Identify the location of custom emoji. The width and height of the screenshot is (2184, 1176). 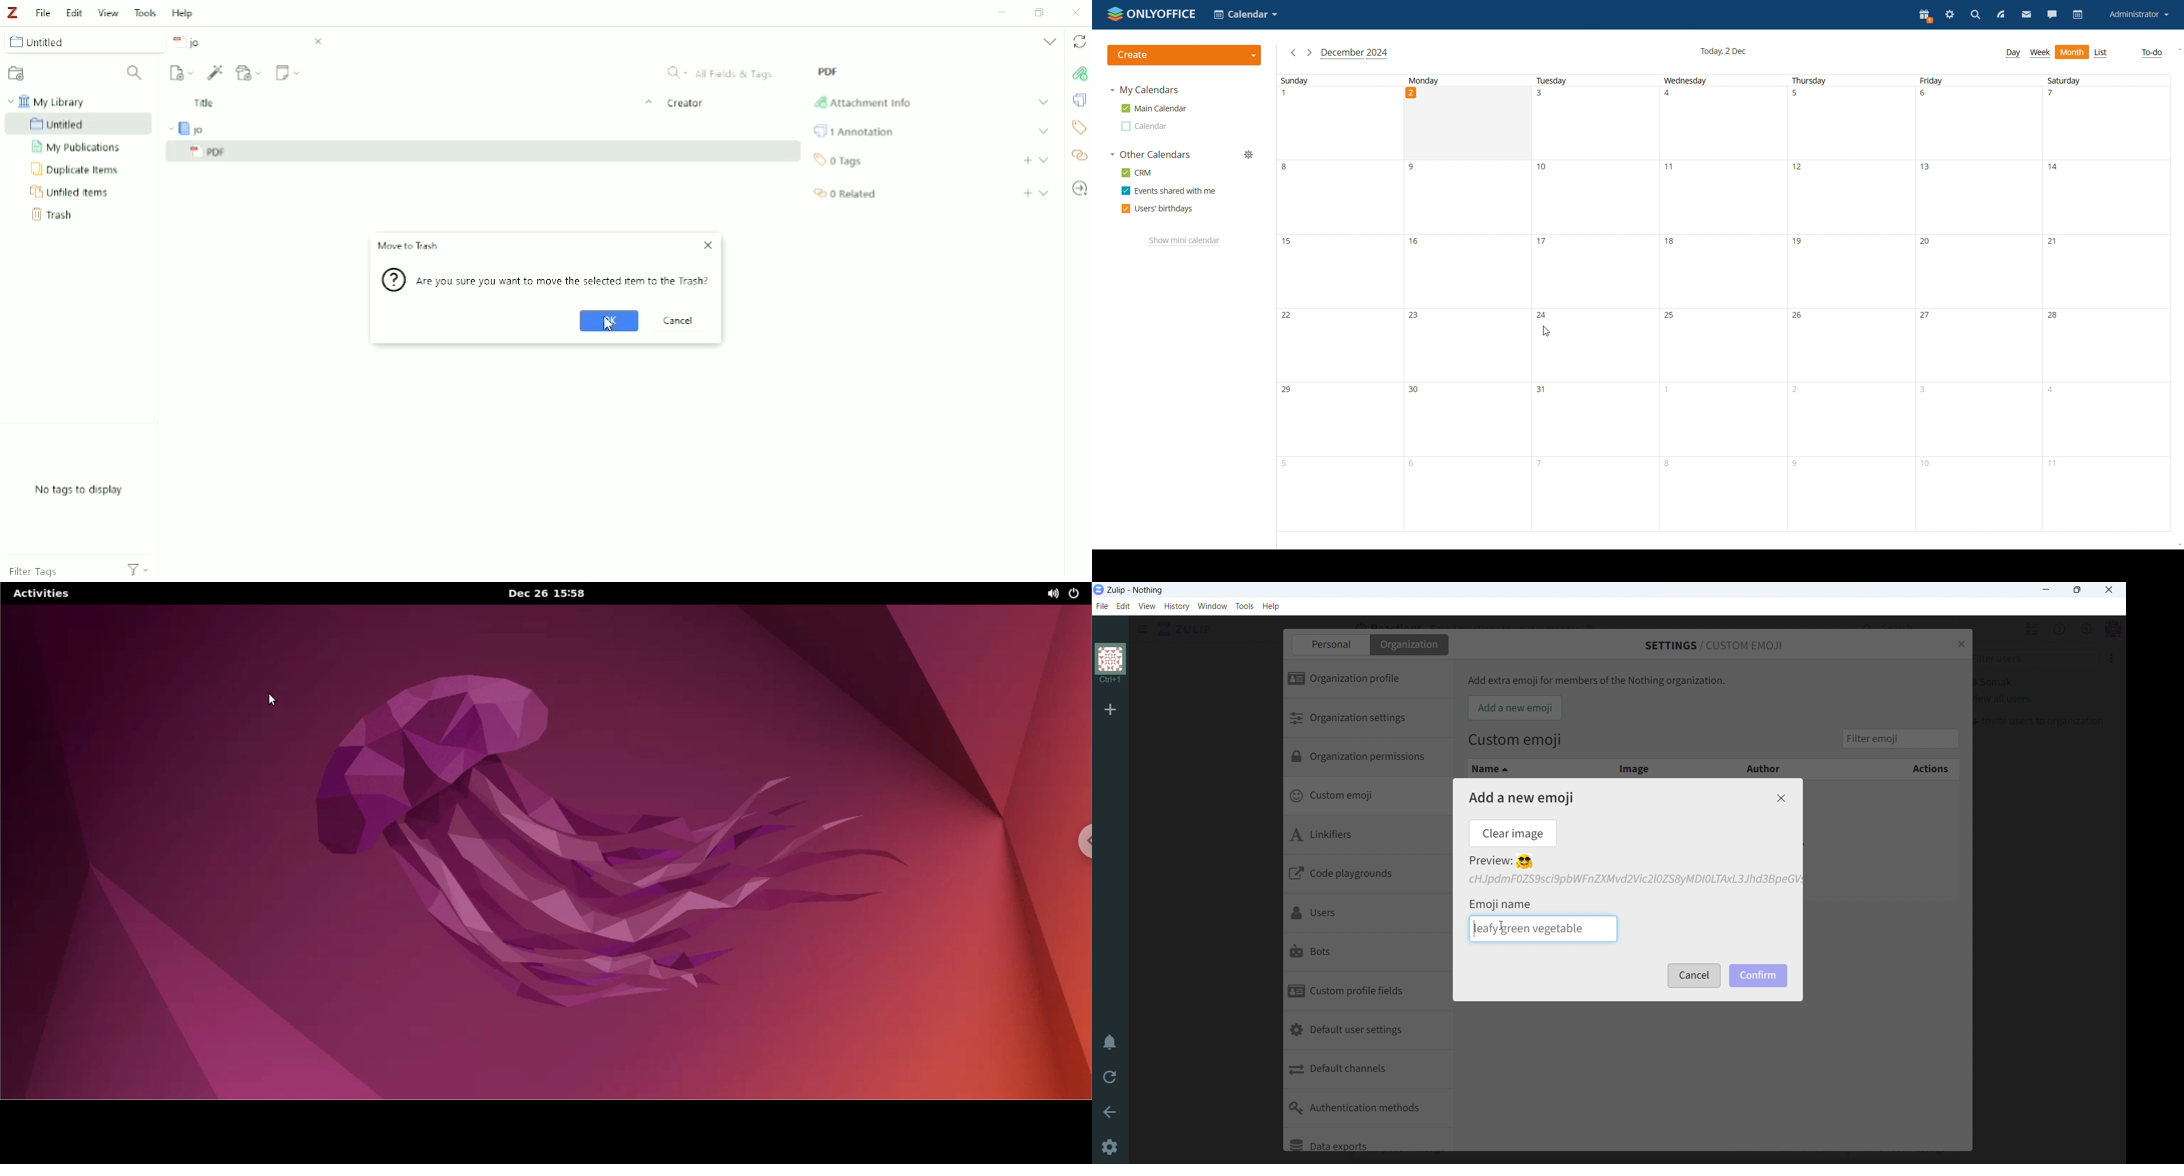
(1367, 798).